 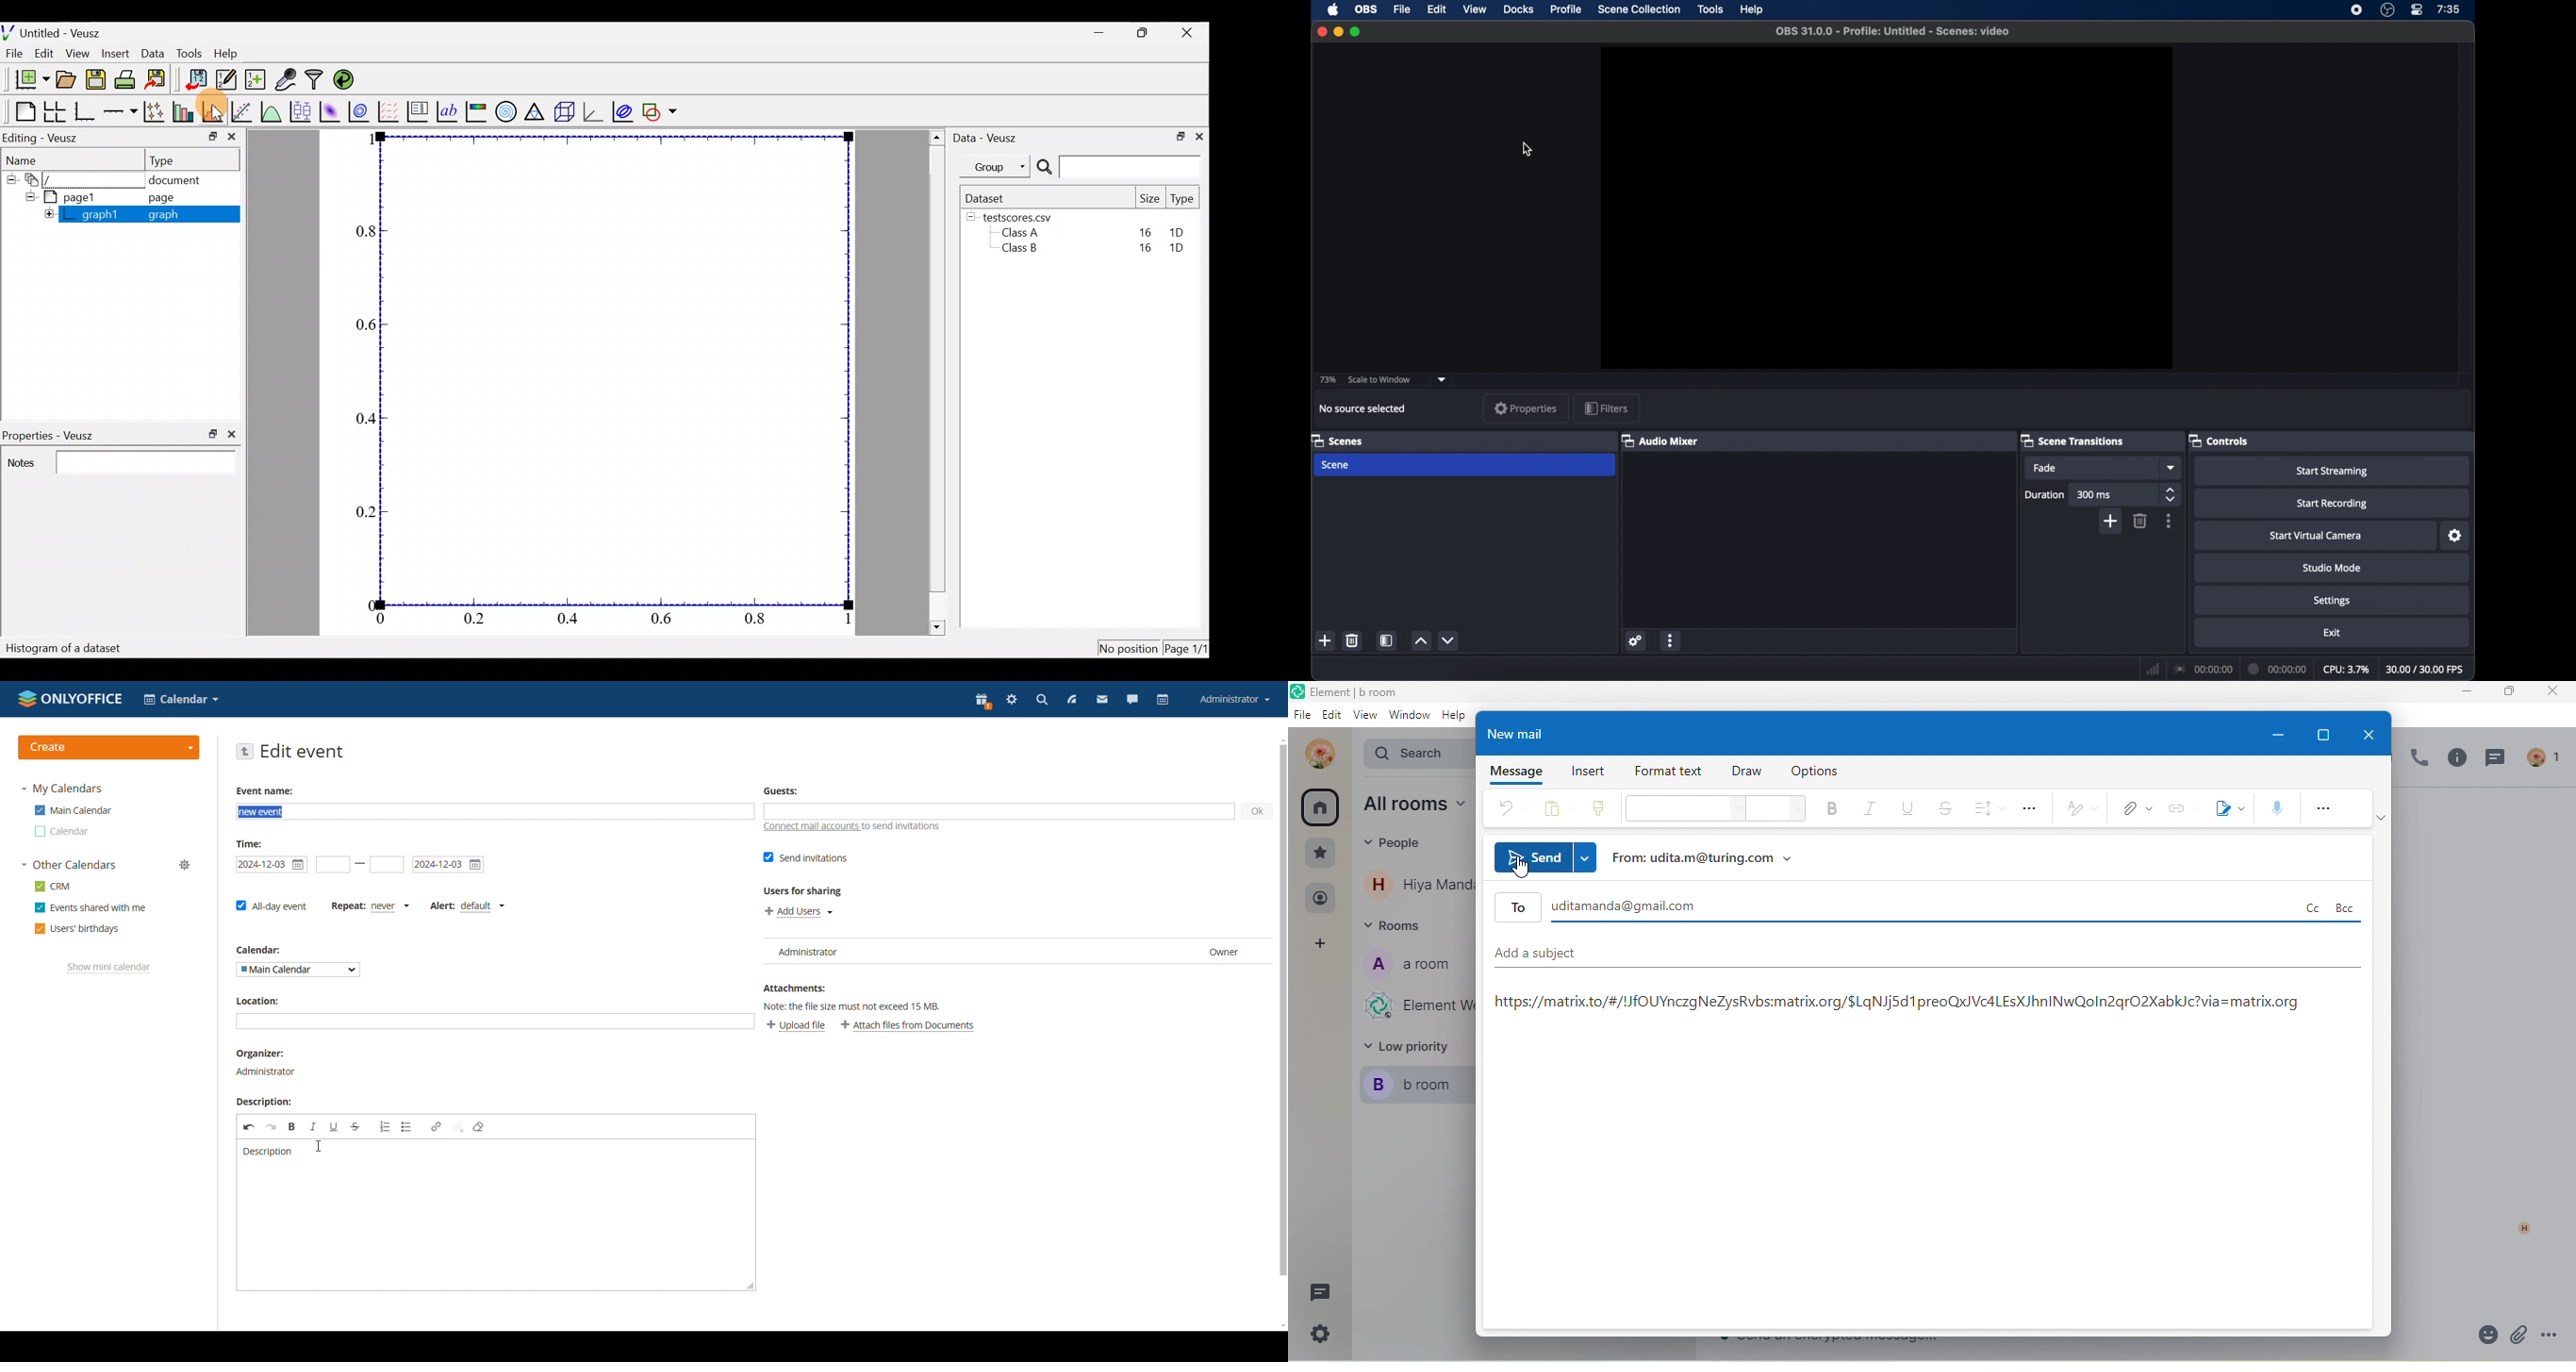 I want to click on preview, so click(x=1886, y=209).